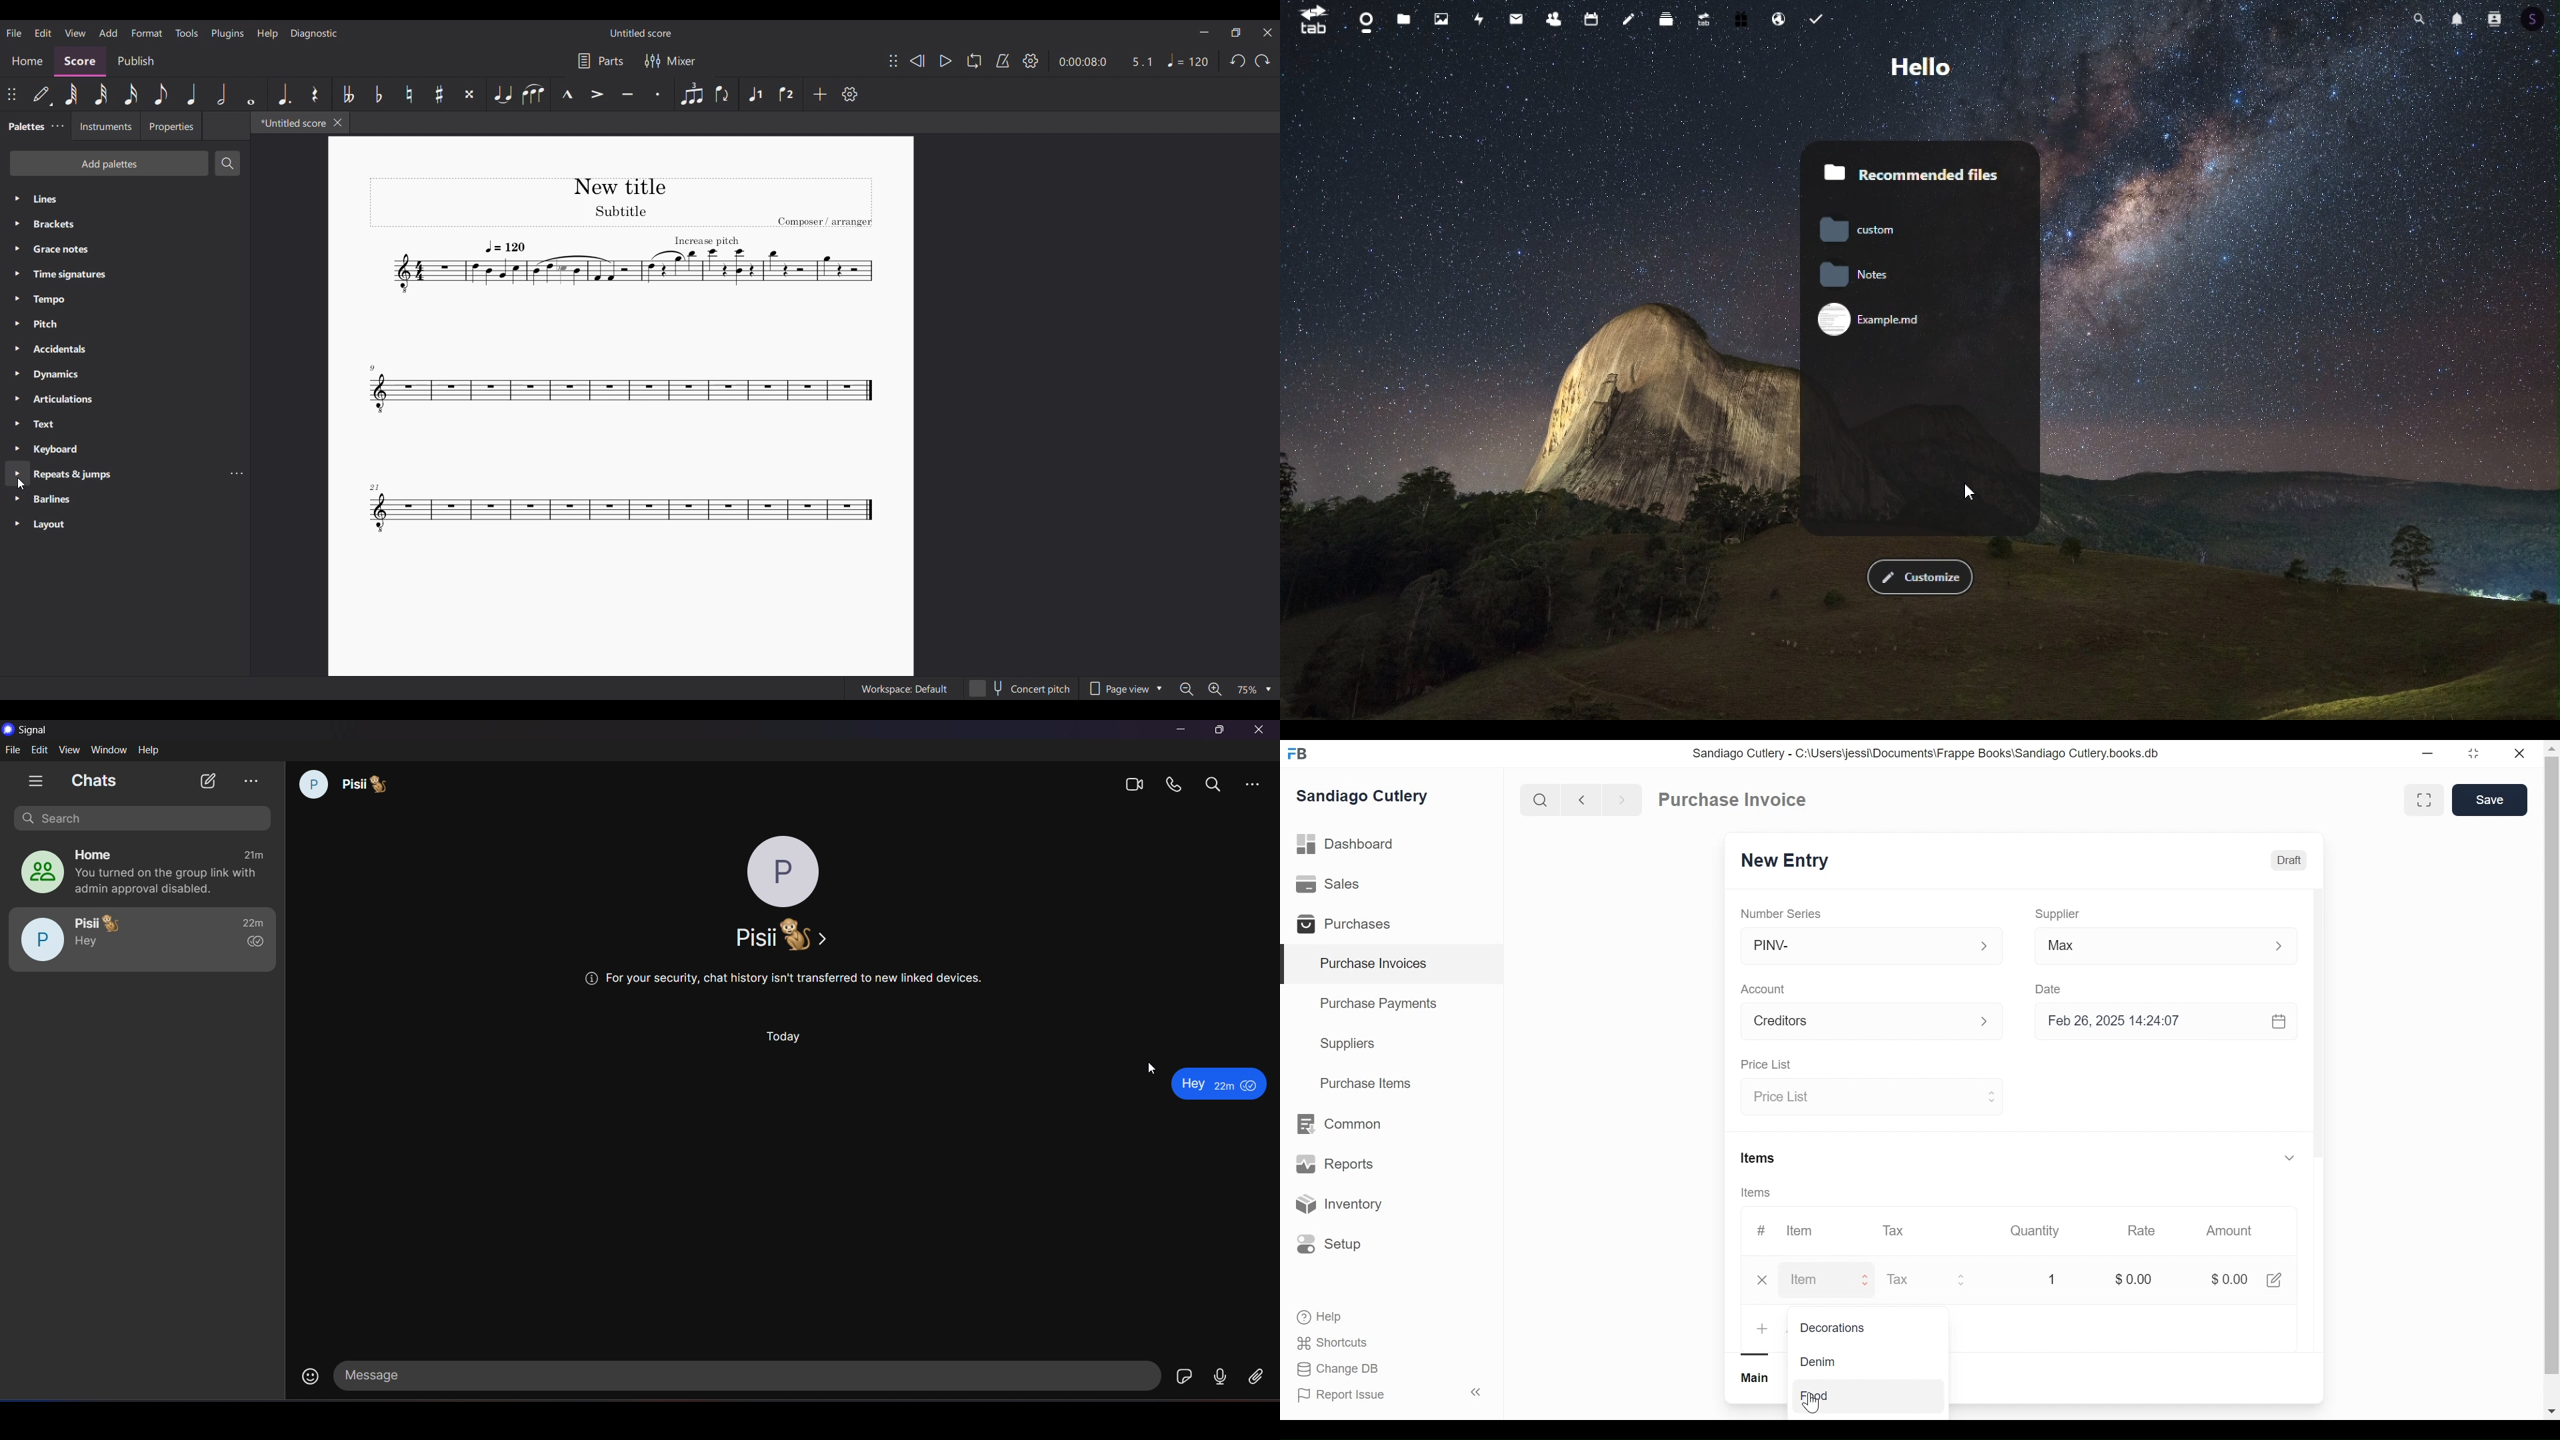 Image resolution: width=2576 pixels, height=1456 pixels. Describe the element at coordinates (2160, 1021) in the screenshot. I see `Feb 26, 2025 14:24:07` at that location.